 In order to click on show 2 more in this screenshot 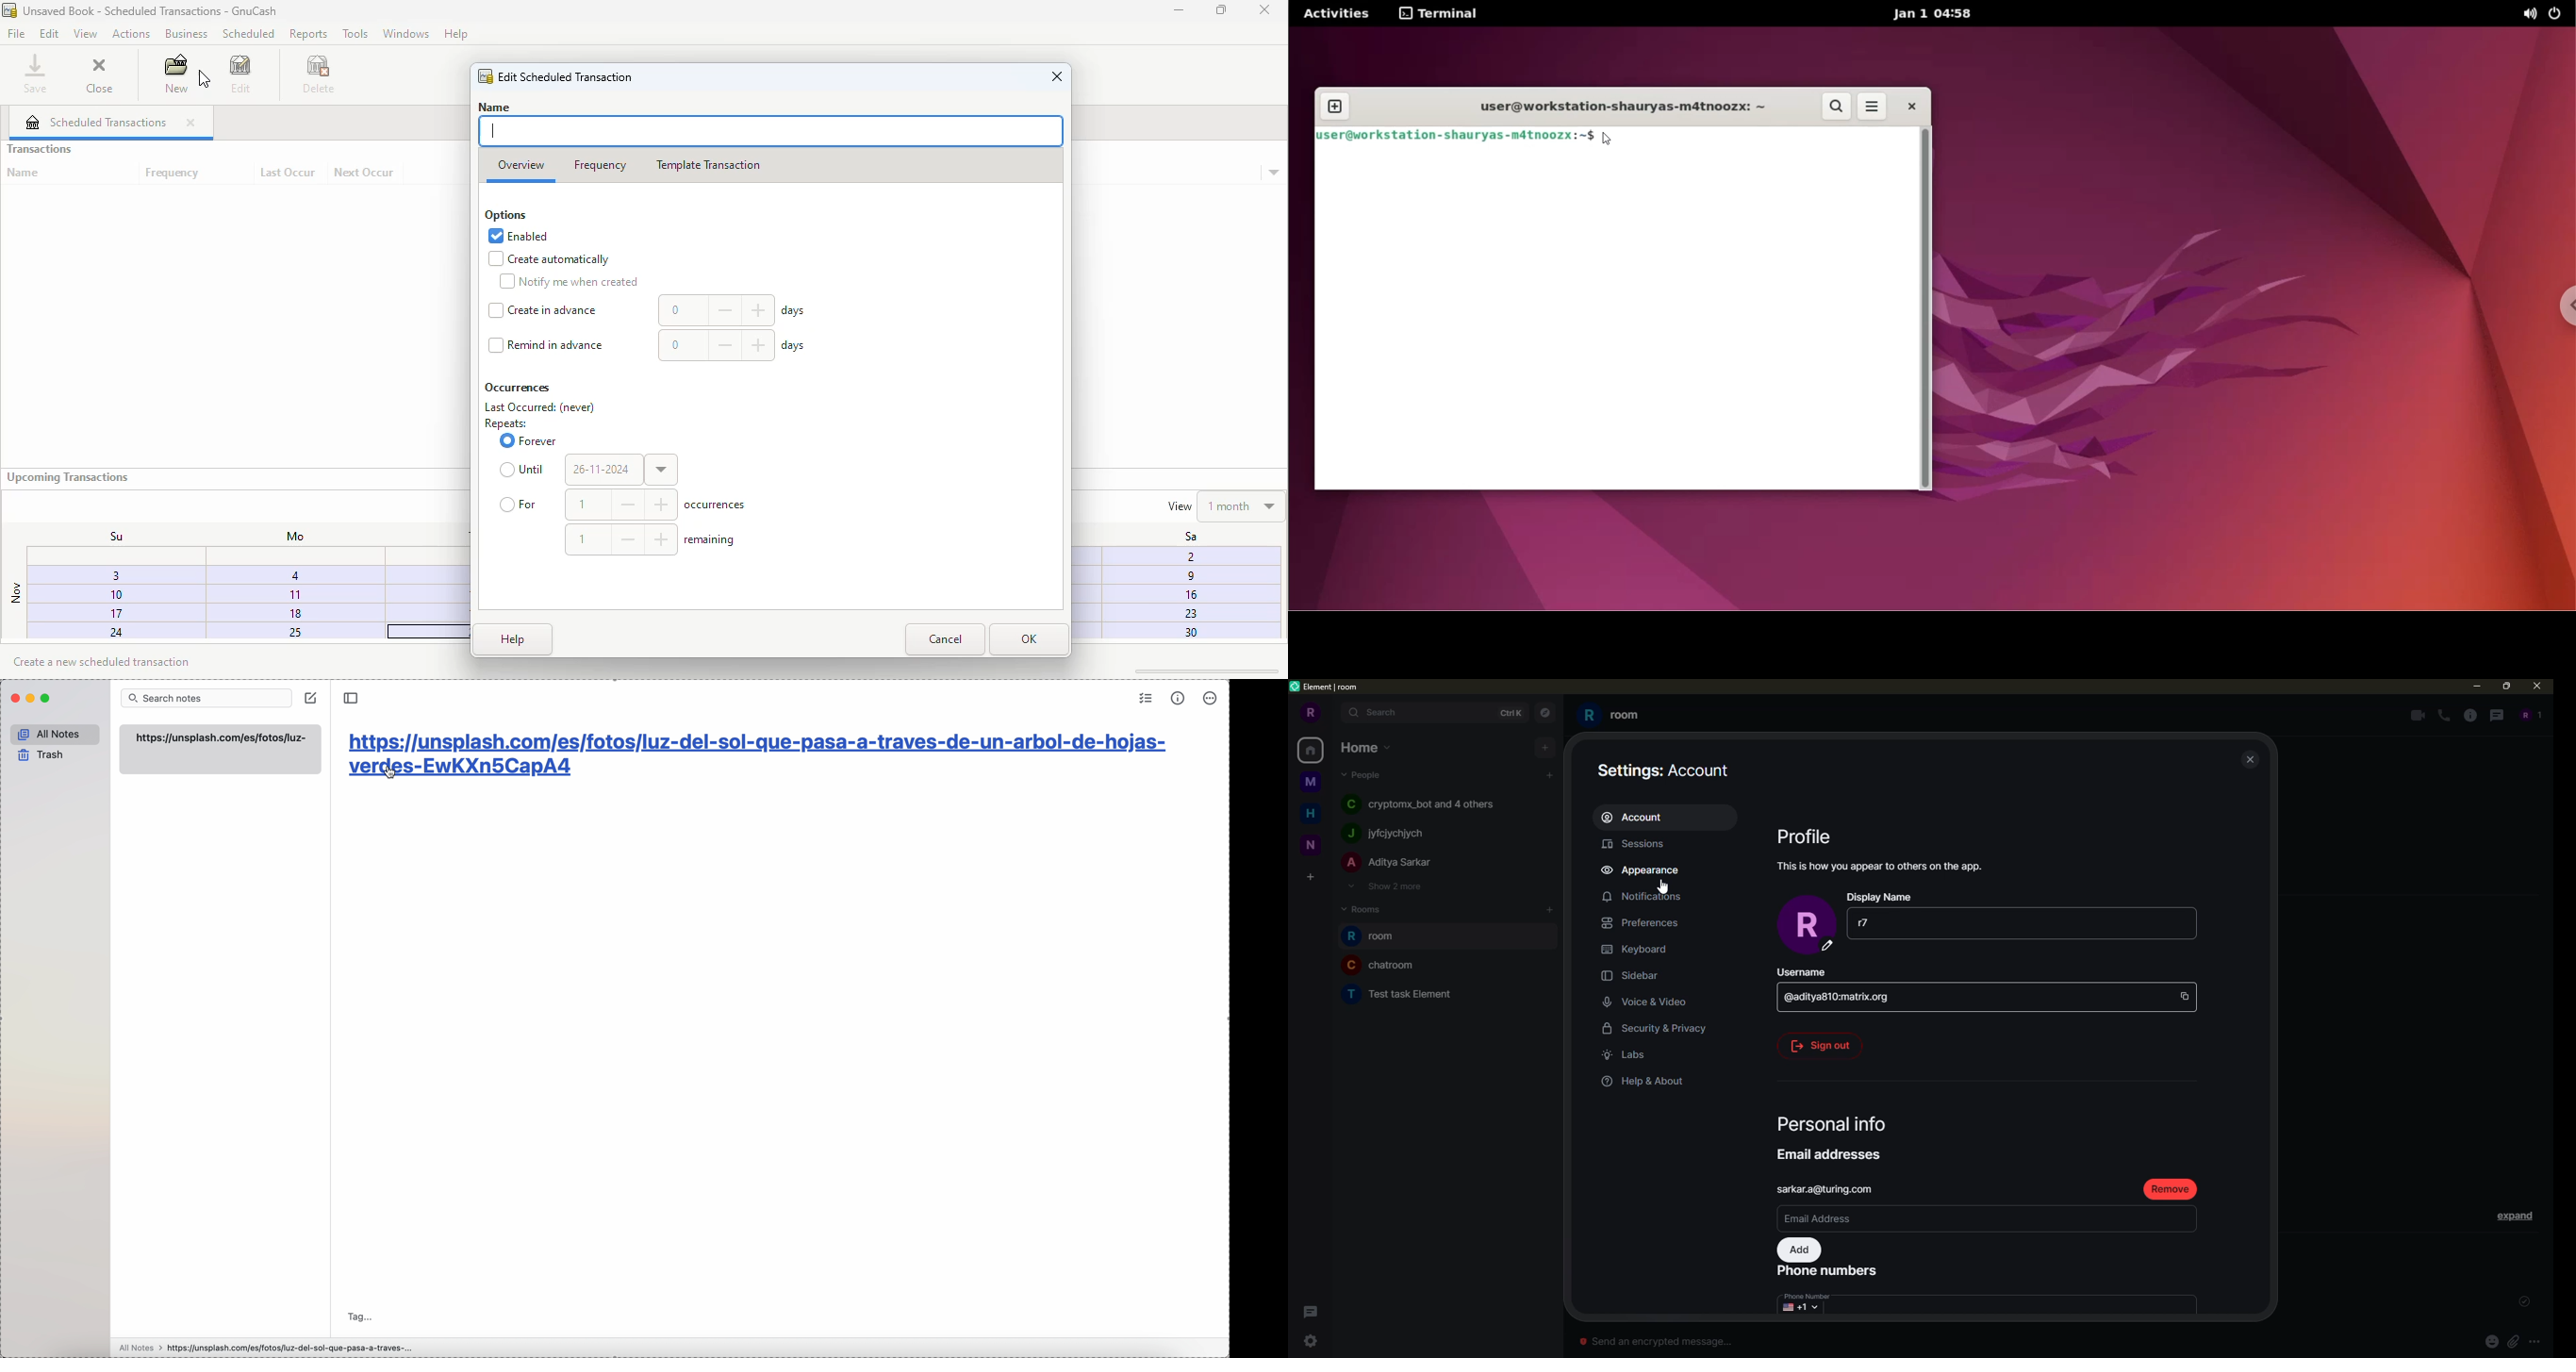, I will do `click(1384, 886)`.